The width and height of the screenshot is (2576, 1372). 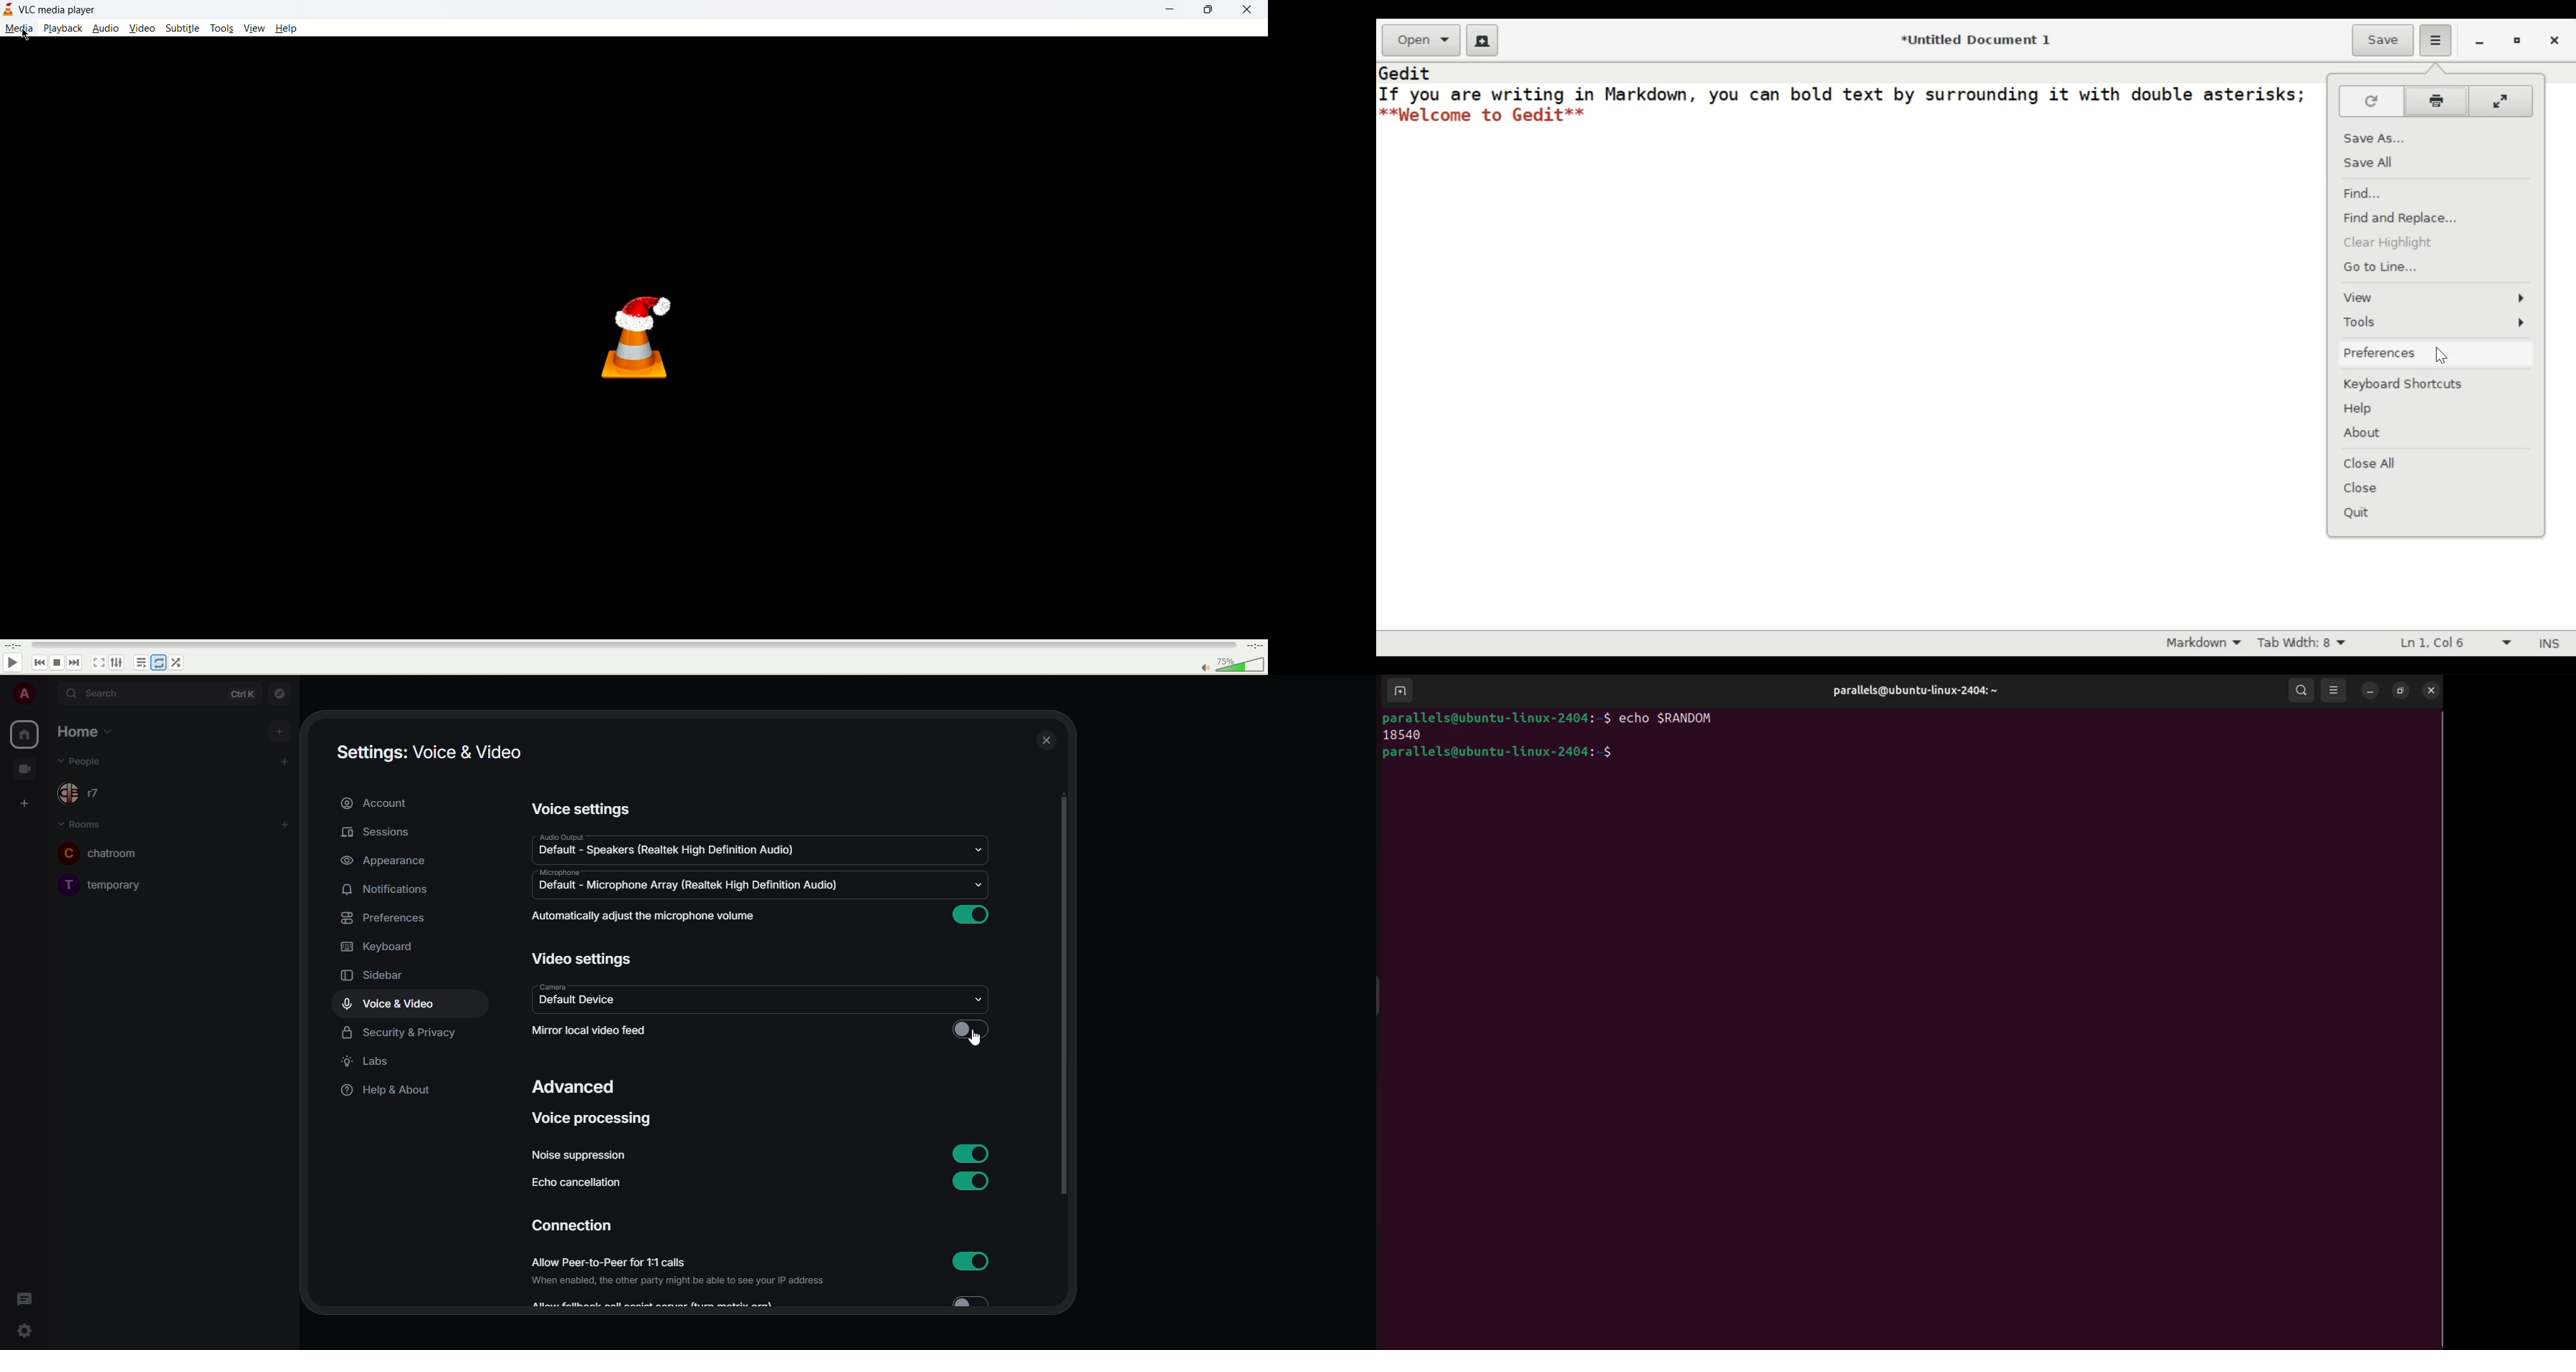 I want to click on automatically adjust mic volume, so click(x=642, y=916).